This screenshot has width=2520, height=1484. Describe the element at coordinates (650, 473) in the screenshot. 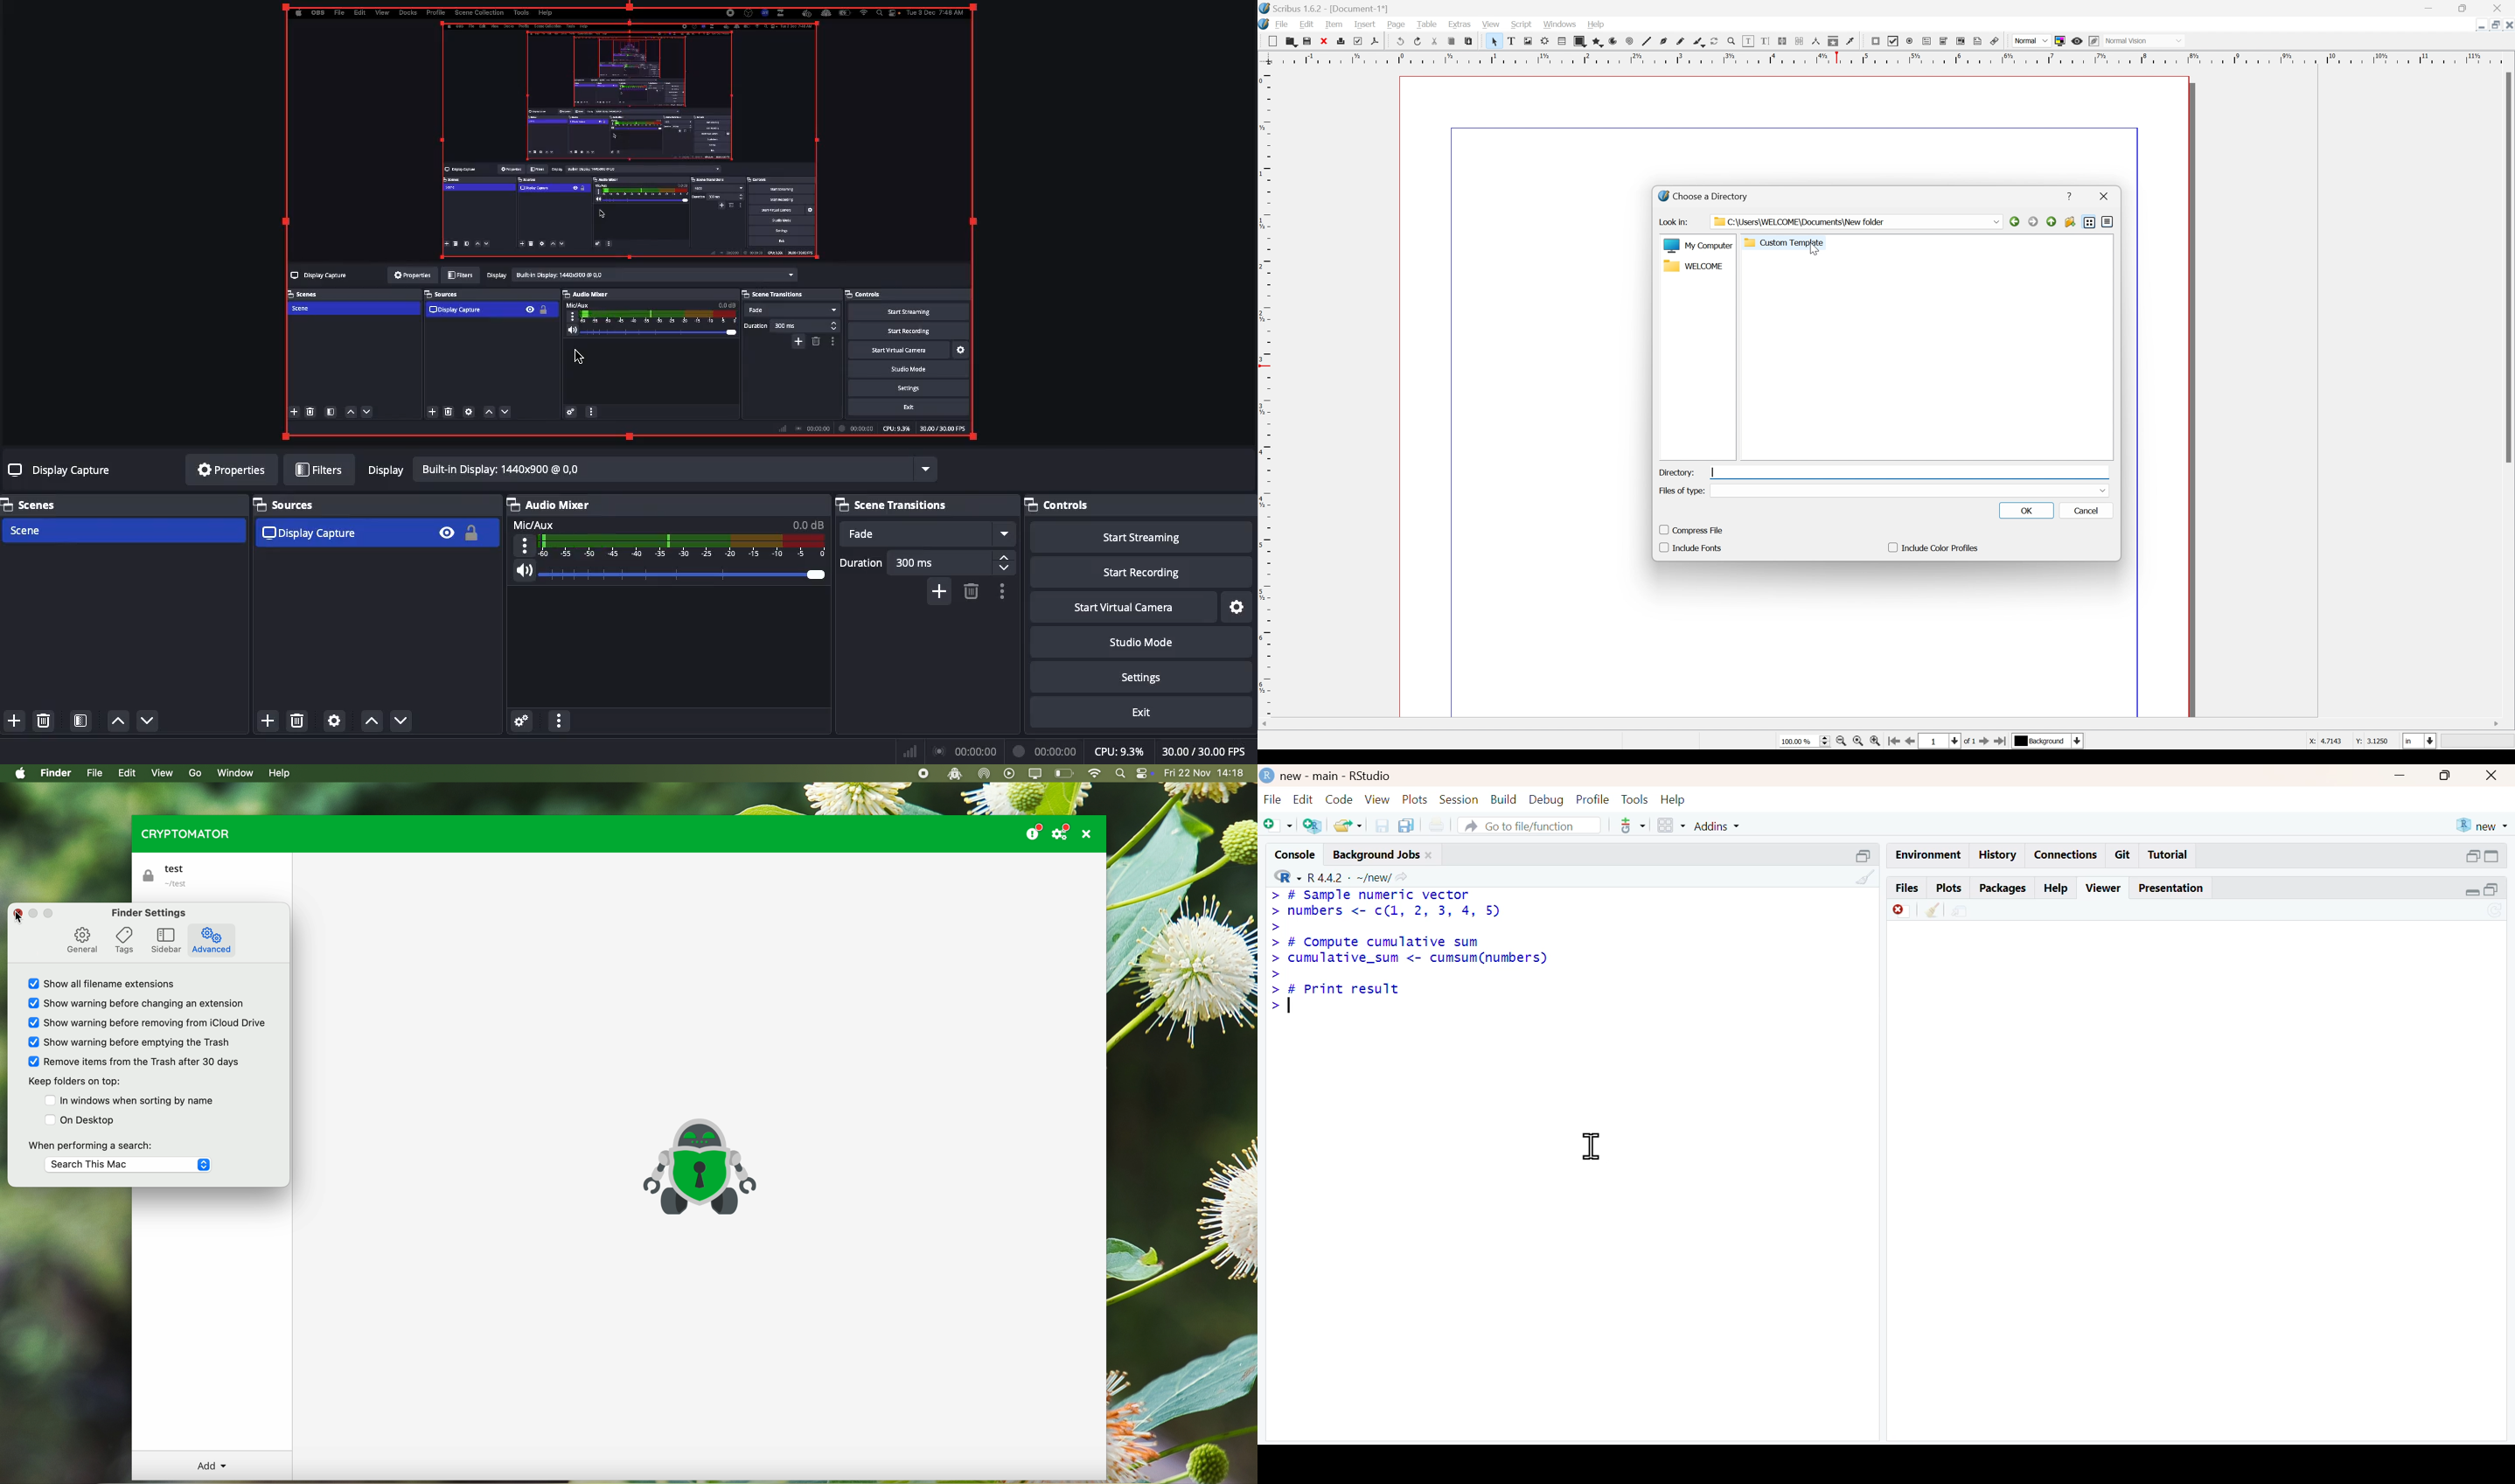

I see `display` at that location.